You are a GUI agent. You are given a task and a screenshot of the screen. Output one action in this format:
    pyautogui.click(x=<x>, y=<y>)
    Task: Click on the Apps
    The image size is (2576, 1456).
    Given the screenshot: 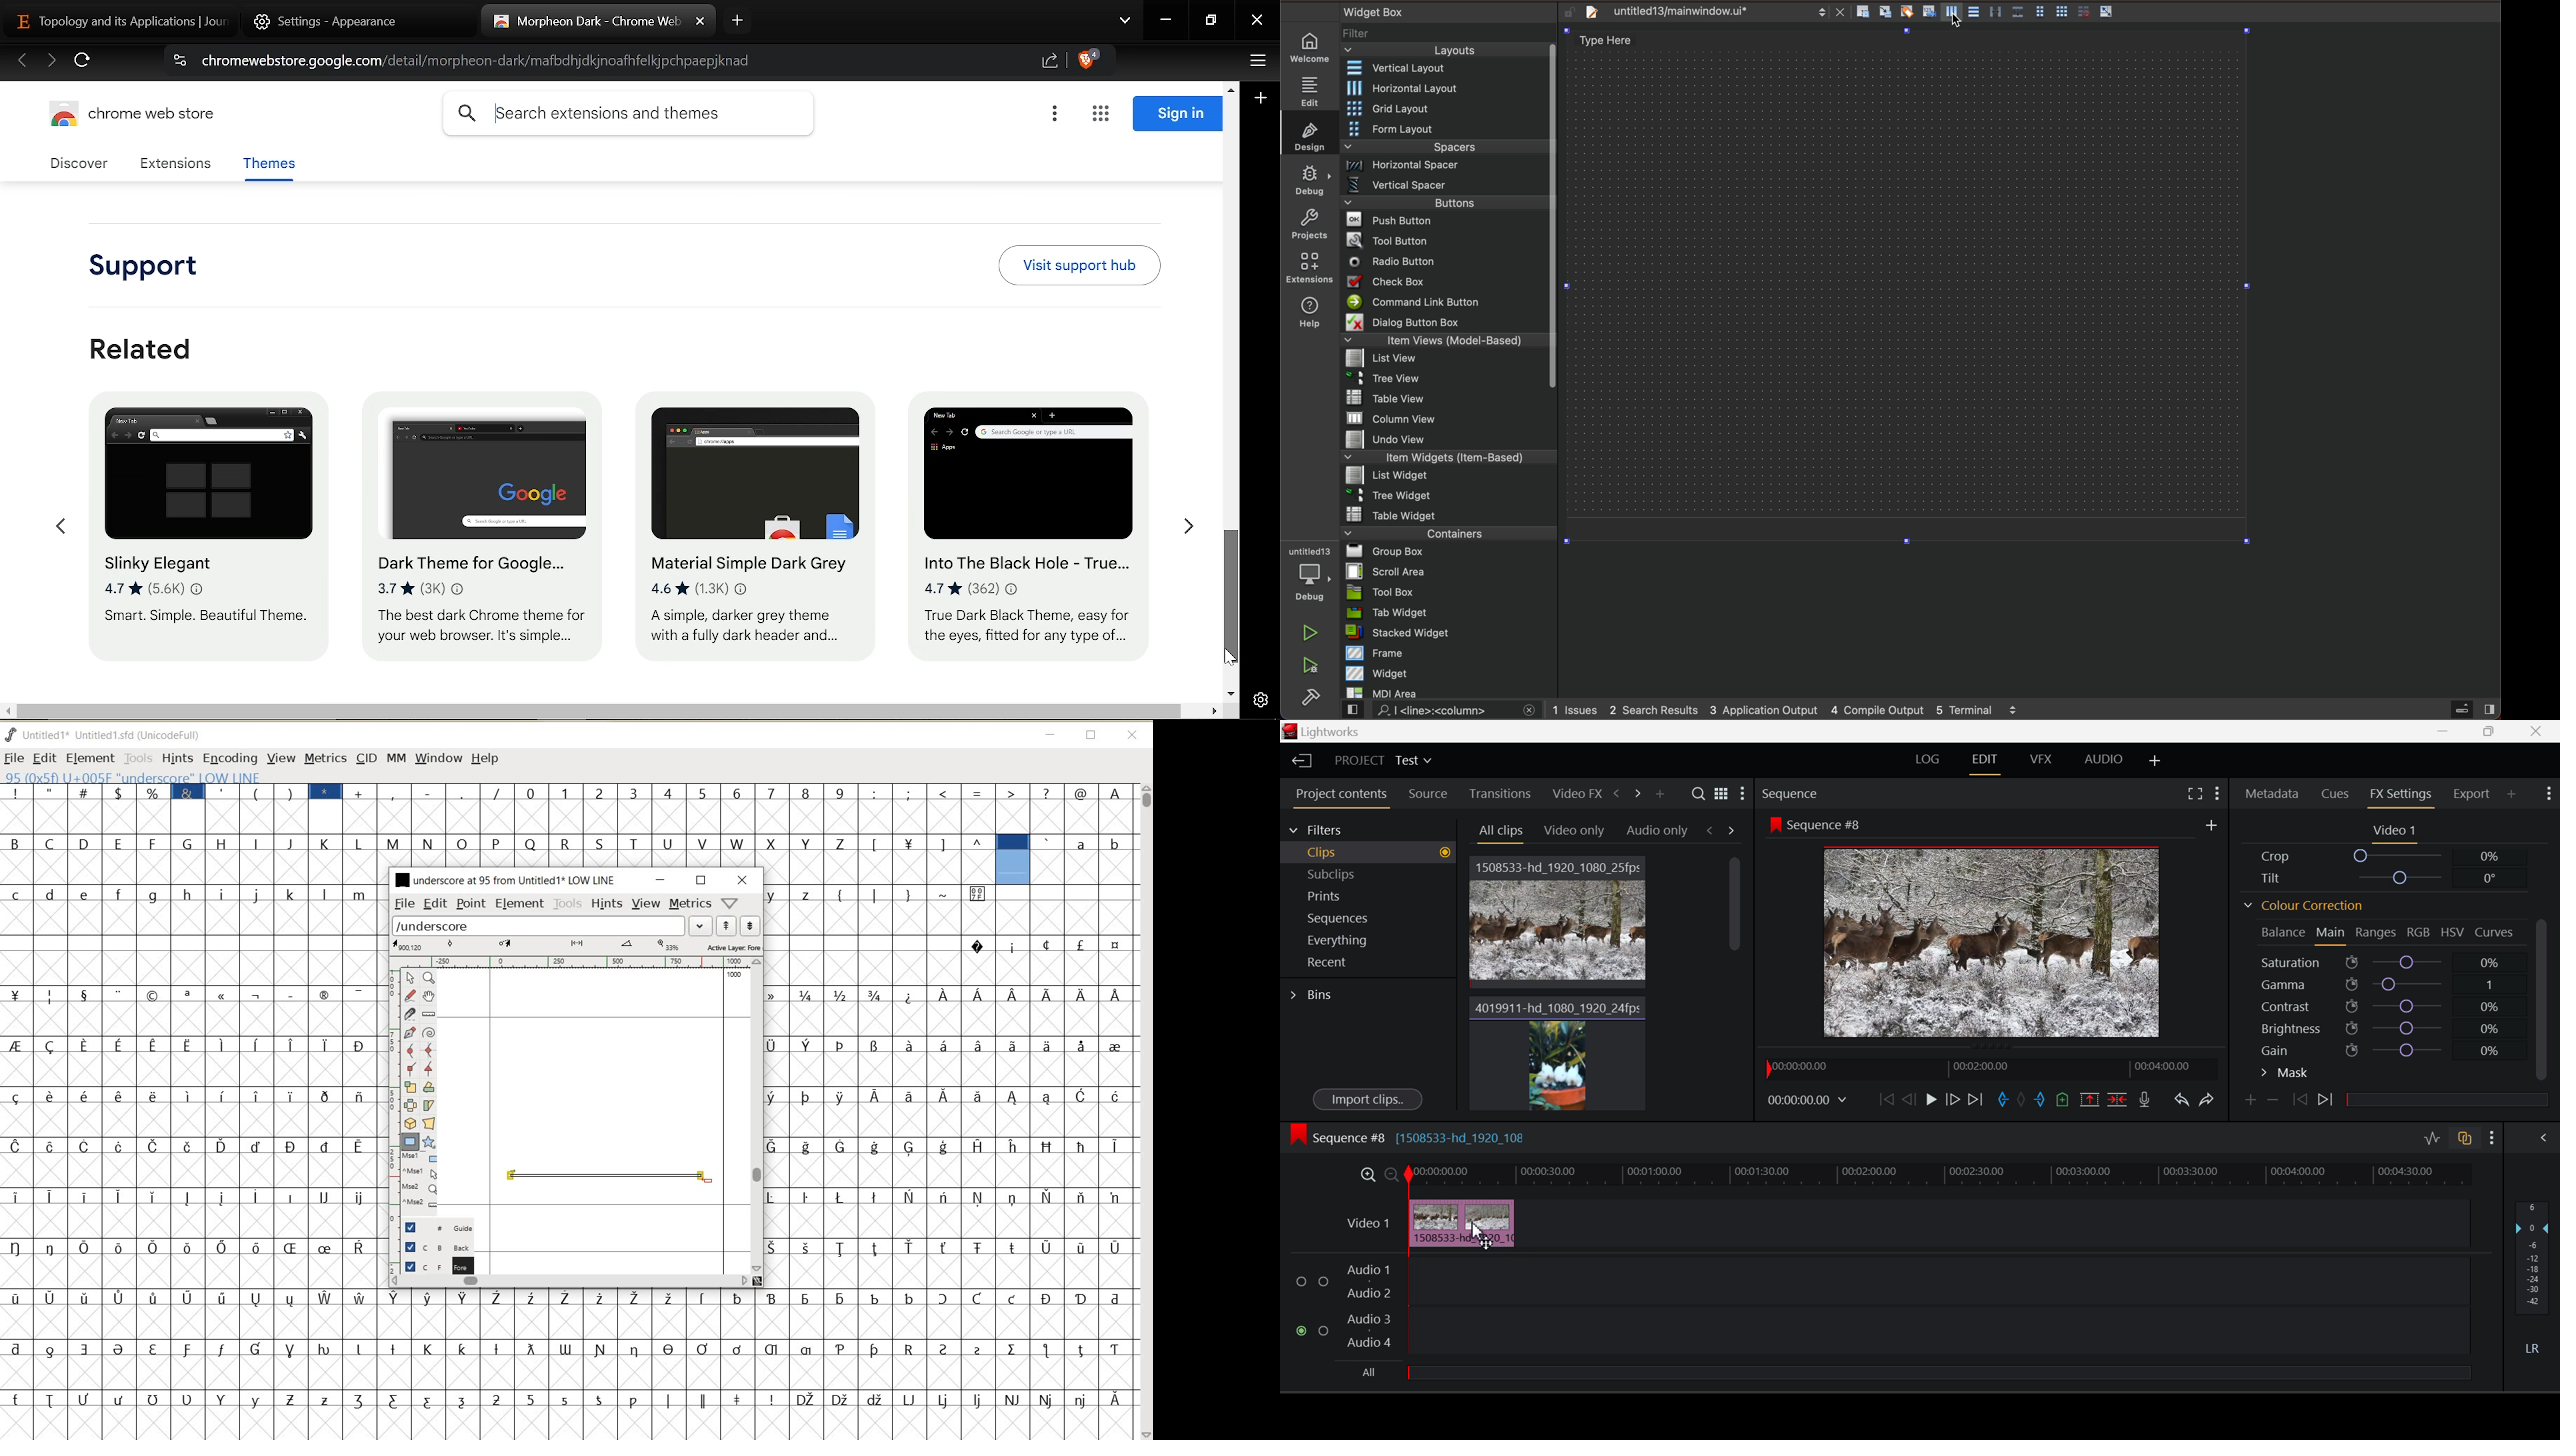 What is the action you would take?
    pyautogui.click(x=1100, y=115)
    